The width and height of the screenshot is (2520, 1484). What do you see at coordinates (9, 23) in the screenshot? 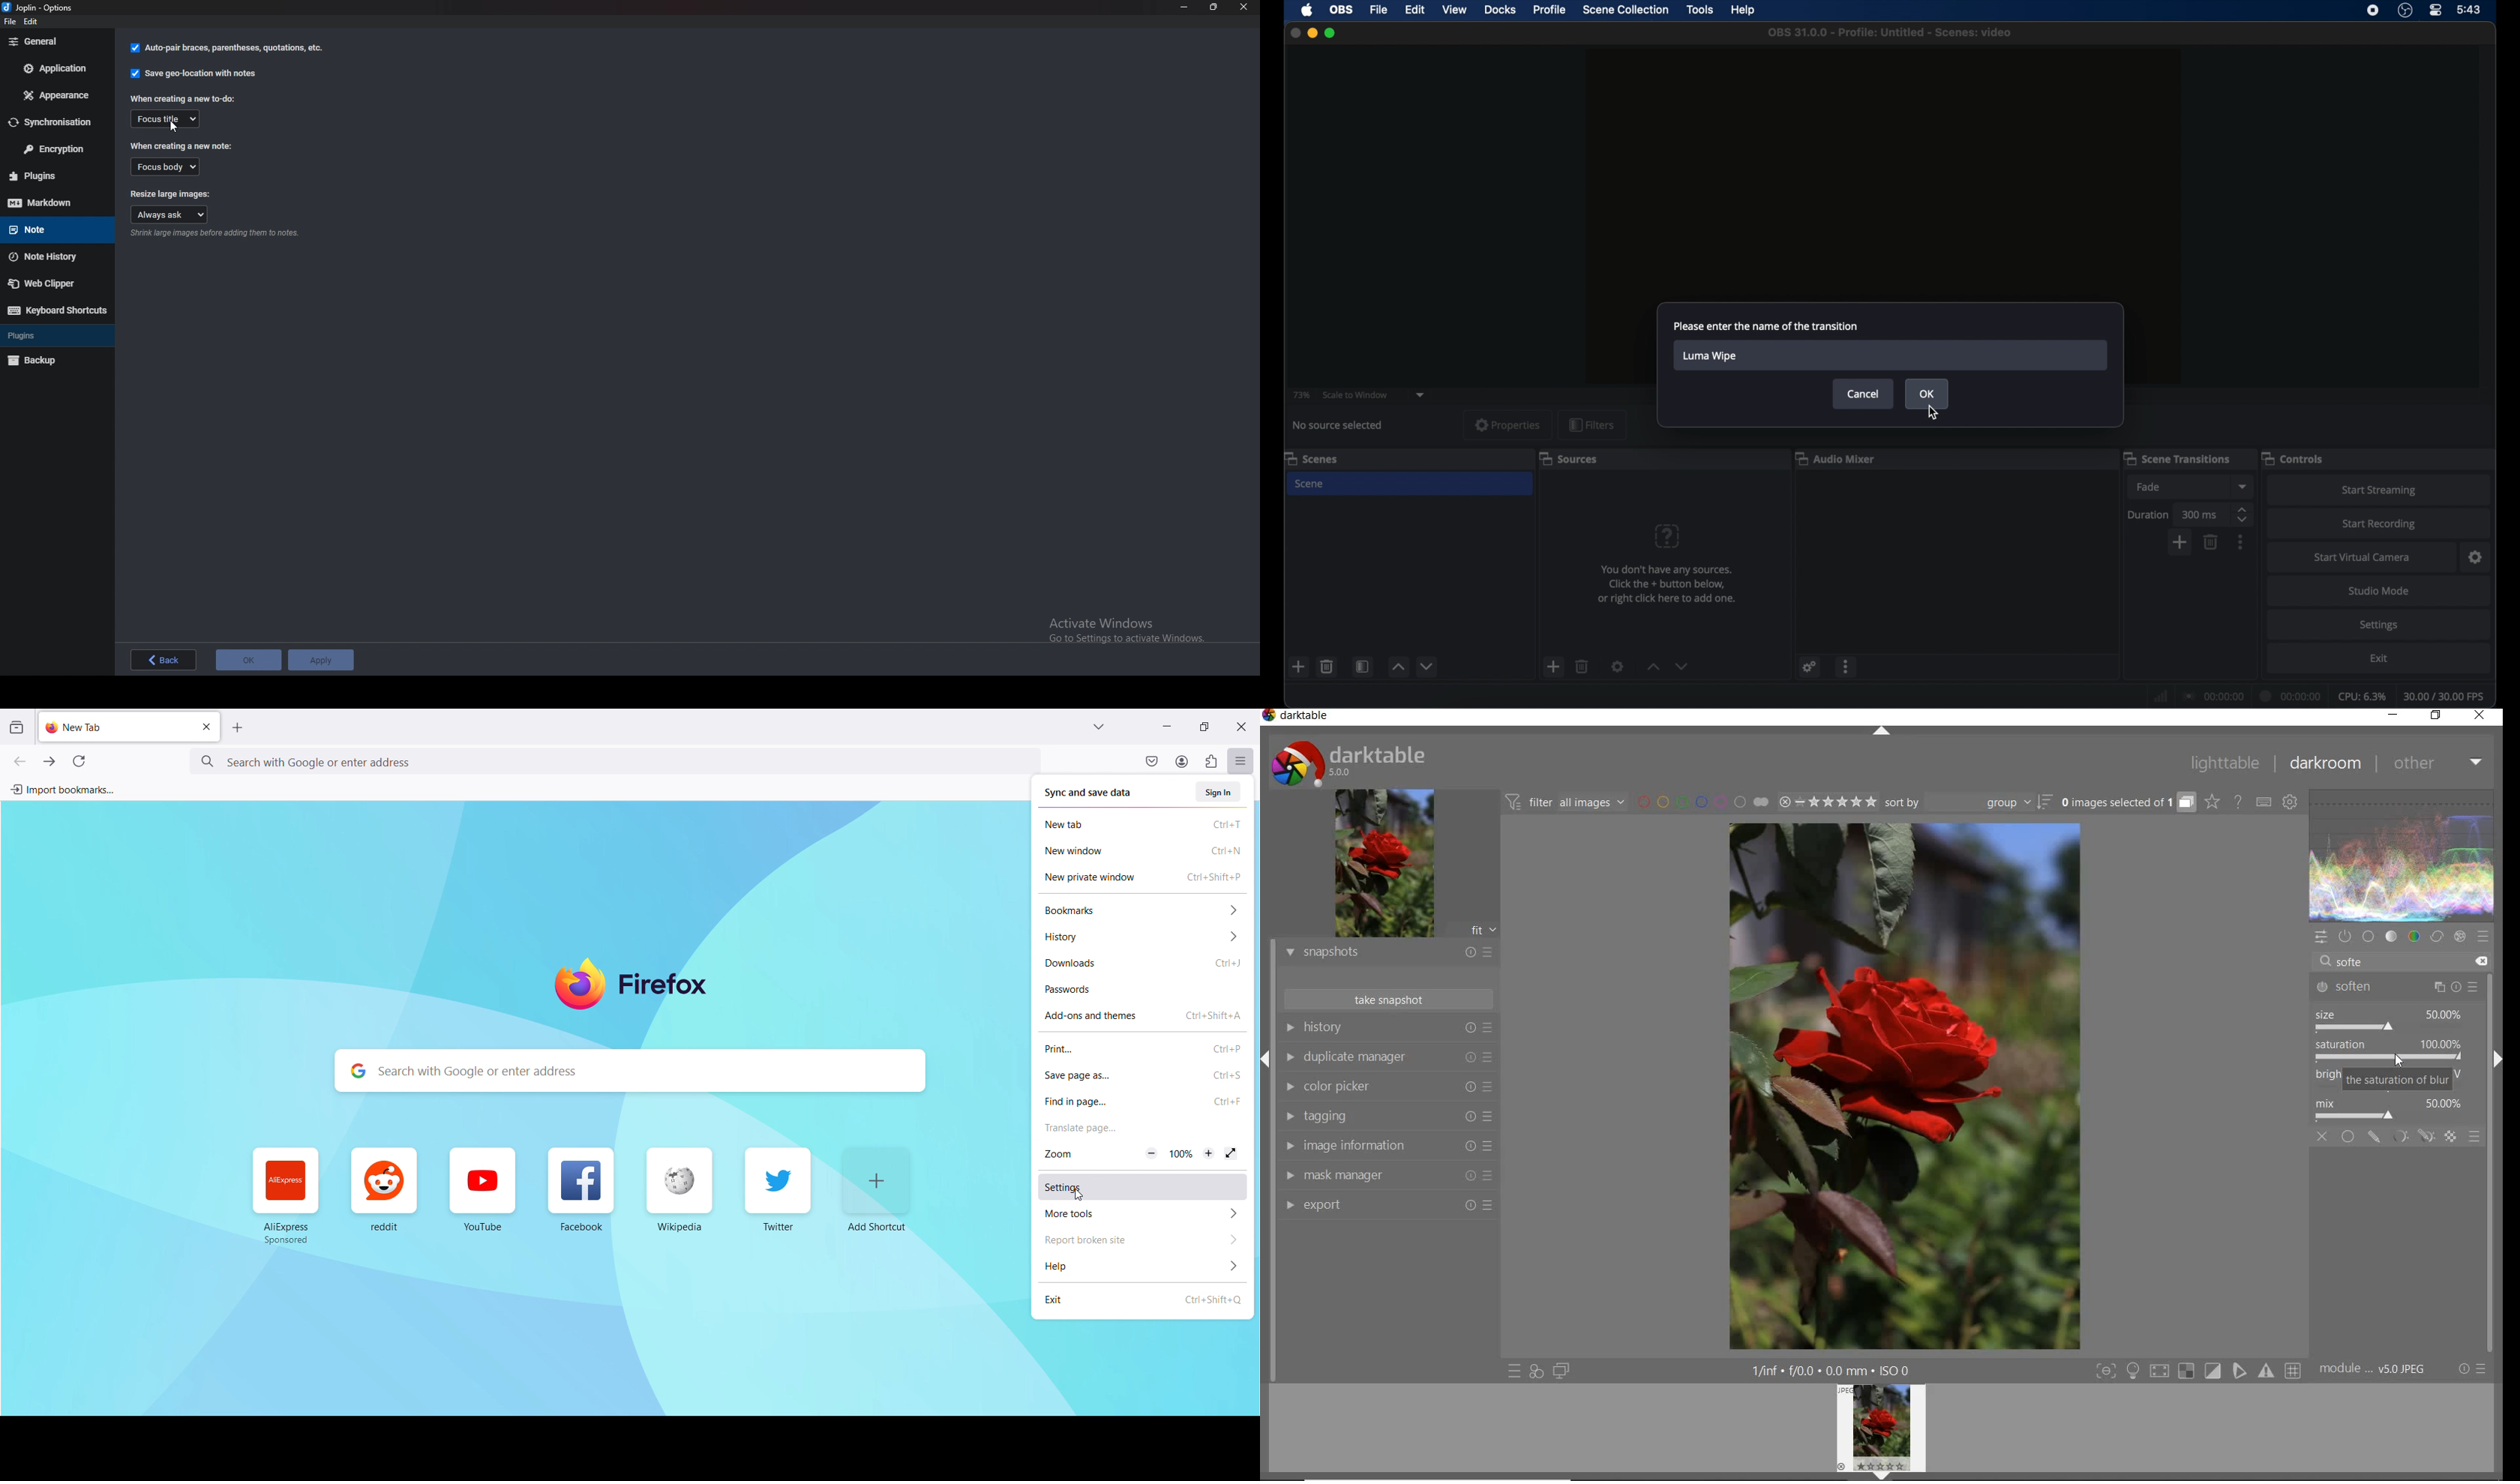
I see `file` at bounding box center [9, 23].